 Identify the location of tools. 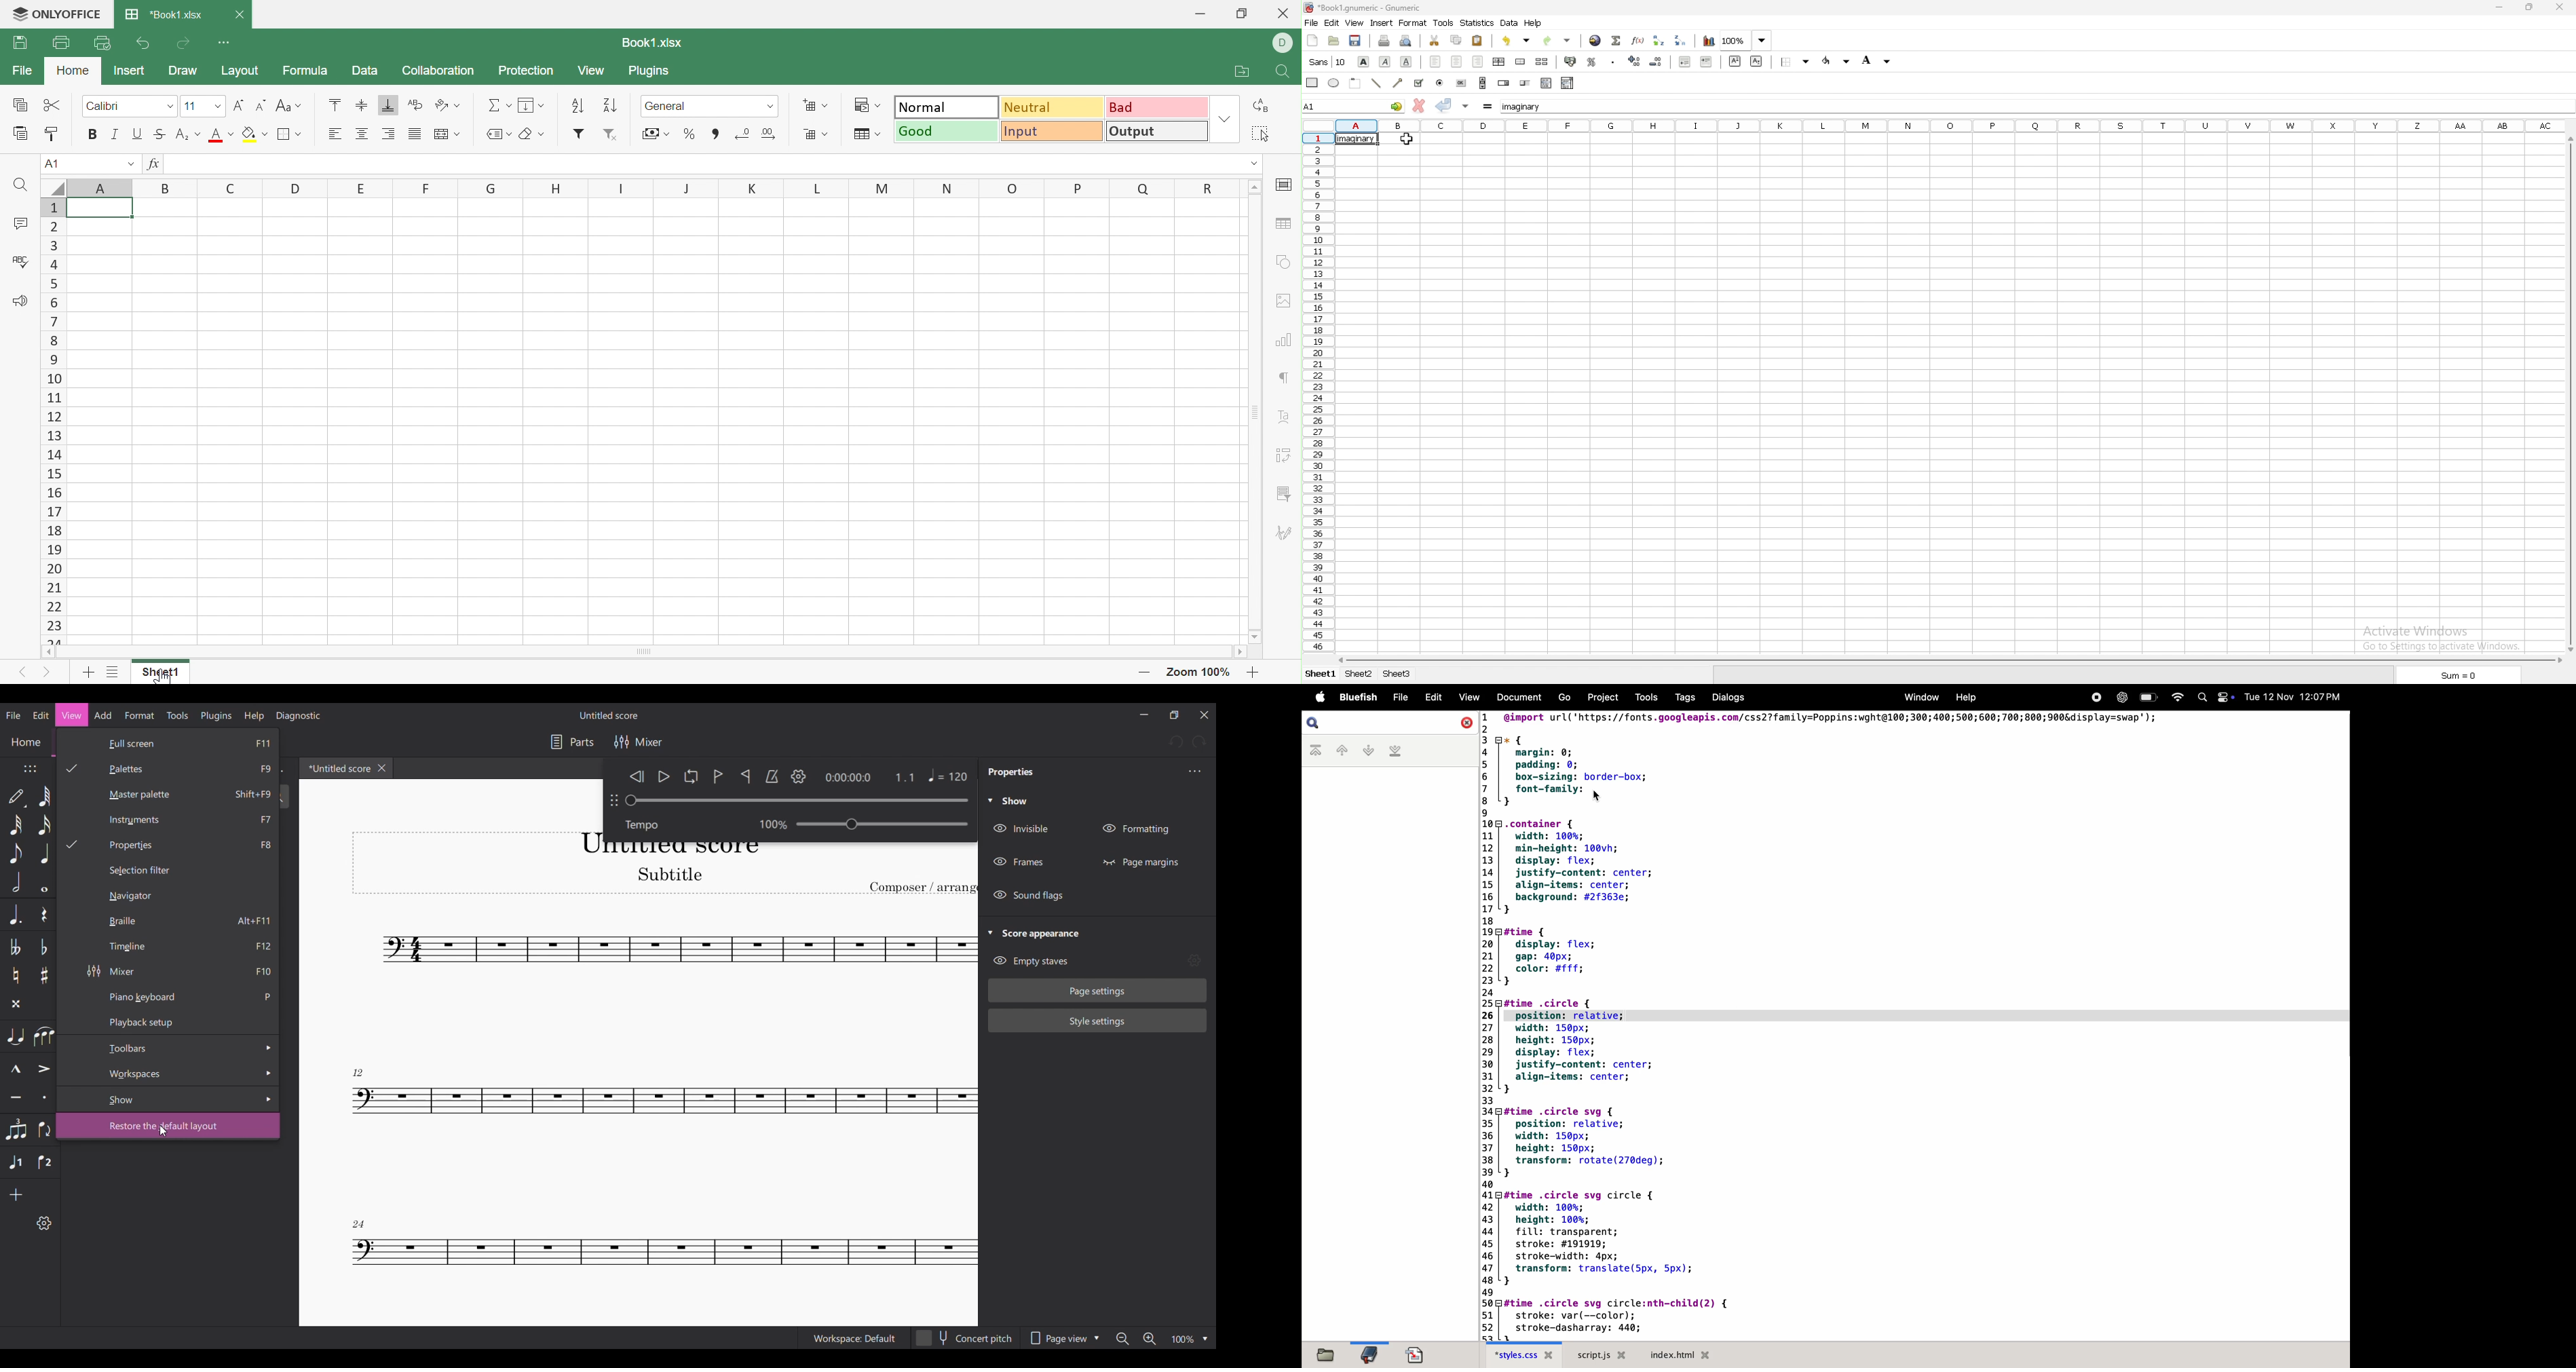
(1442, 23).